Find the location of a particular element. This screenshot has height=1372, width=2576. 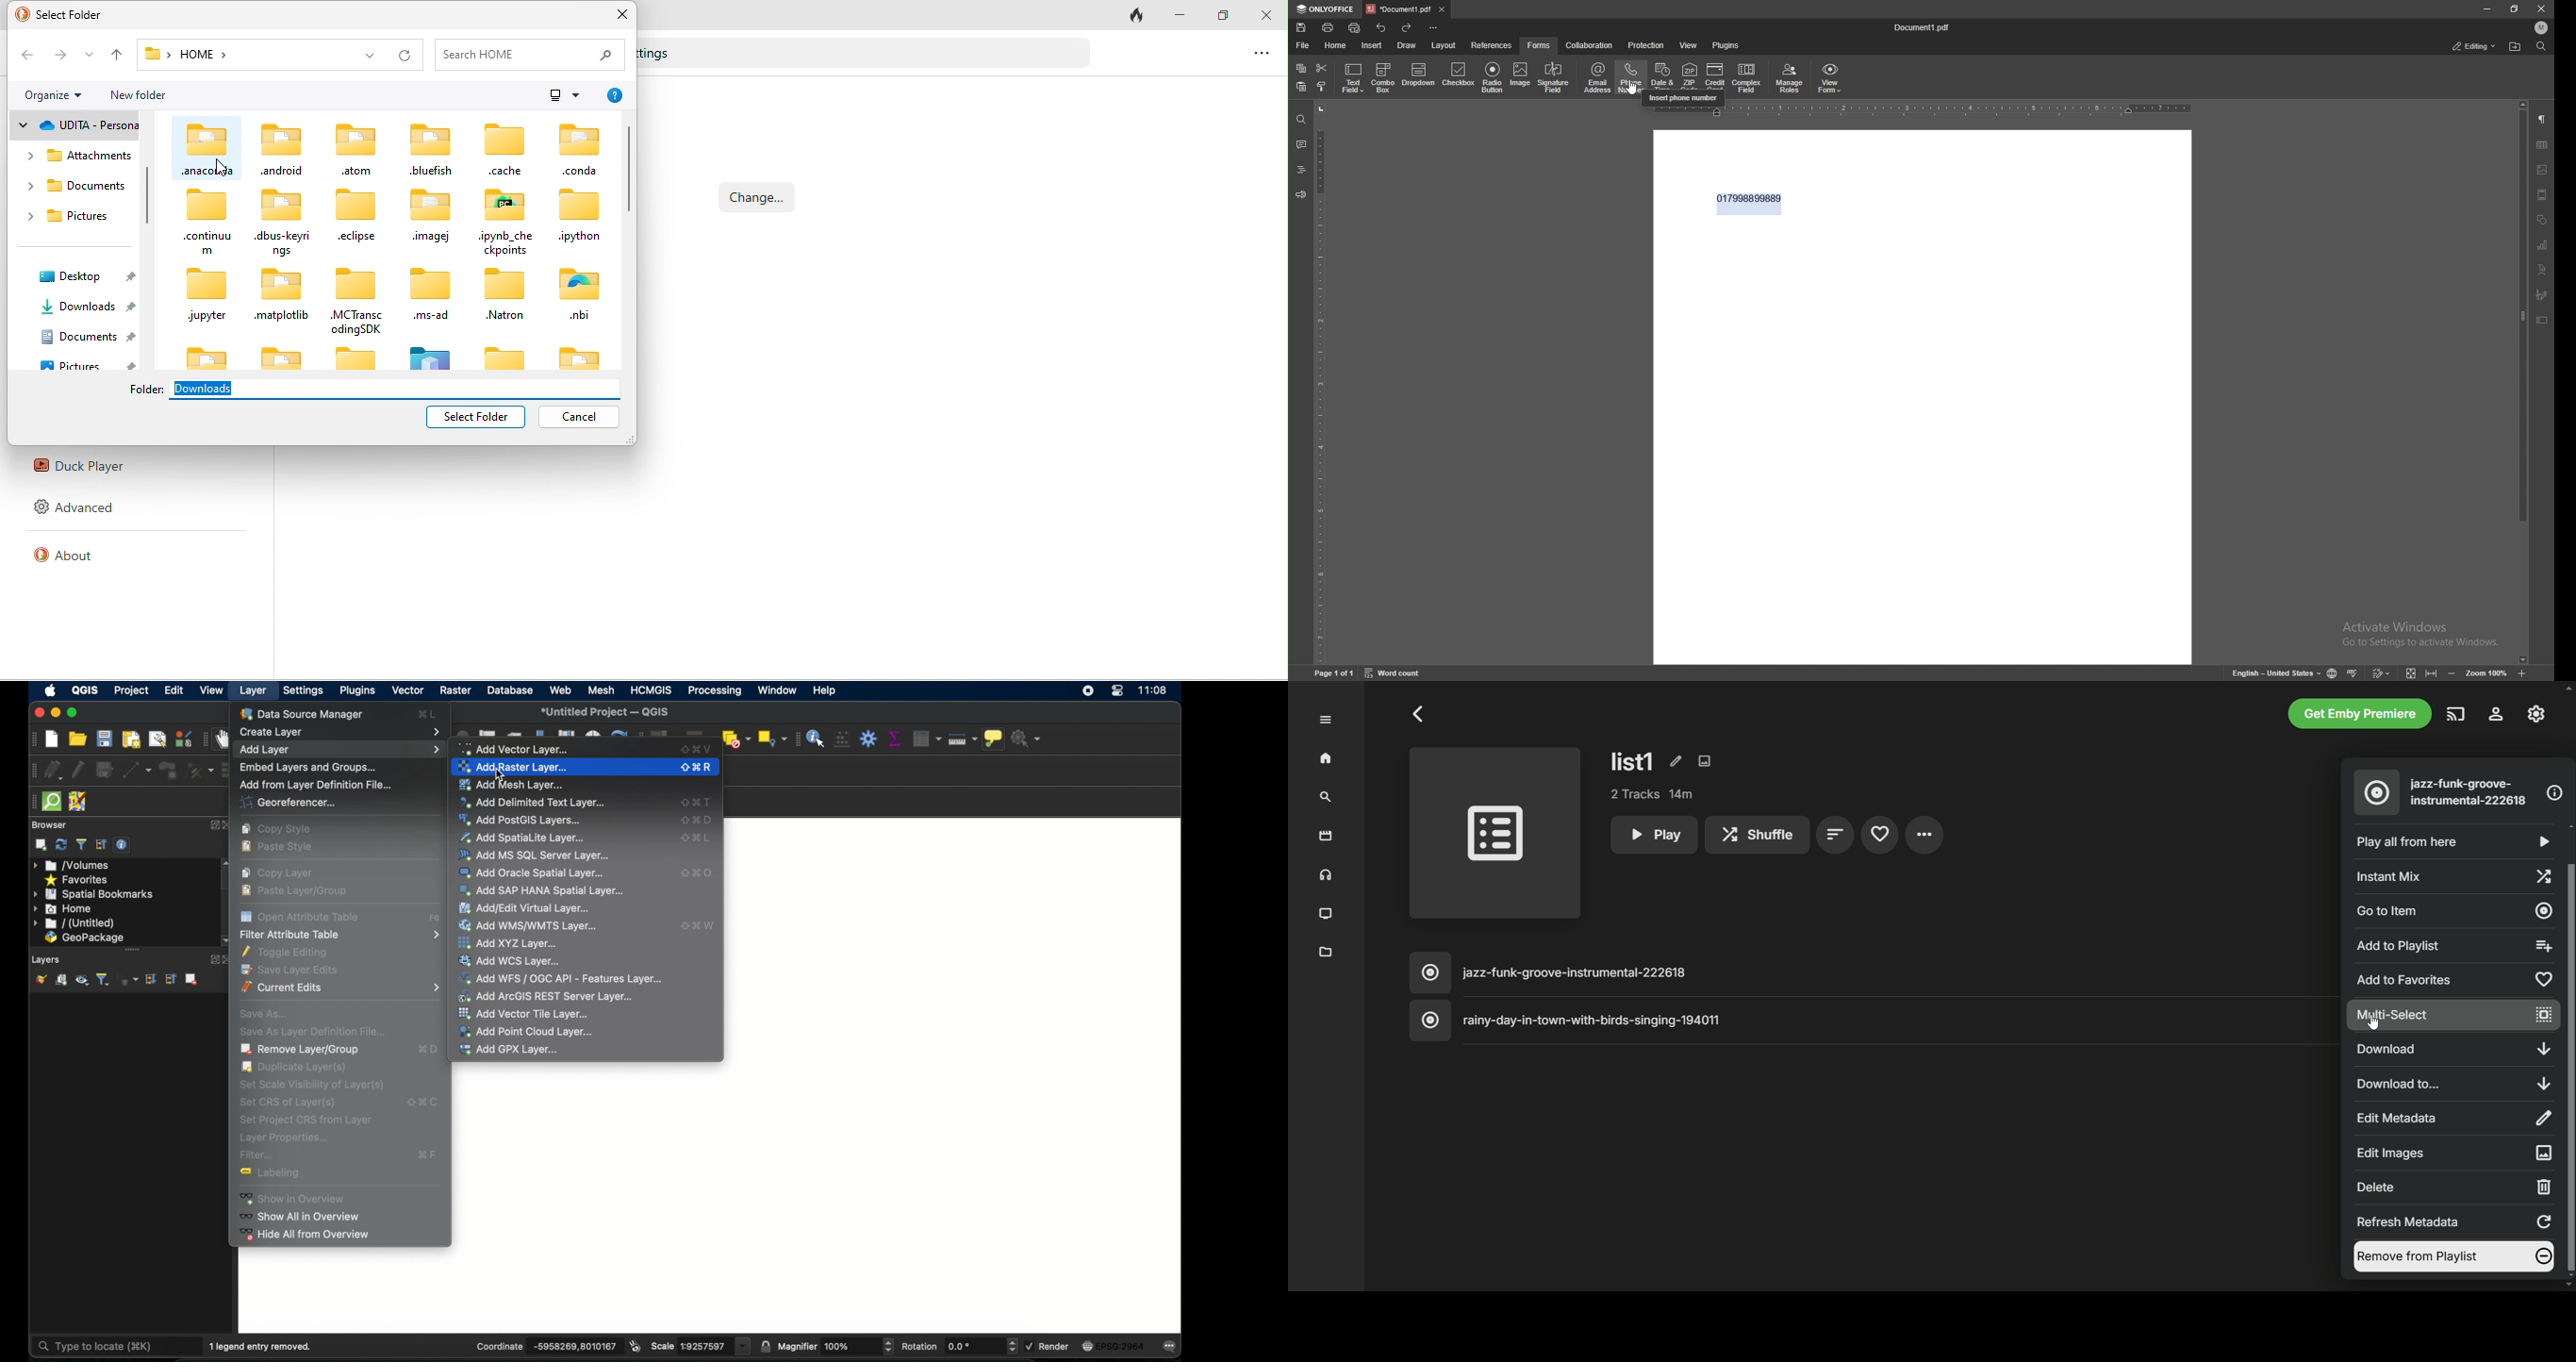

music title is located at coordinates (1872, 1021).